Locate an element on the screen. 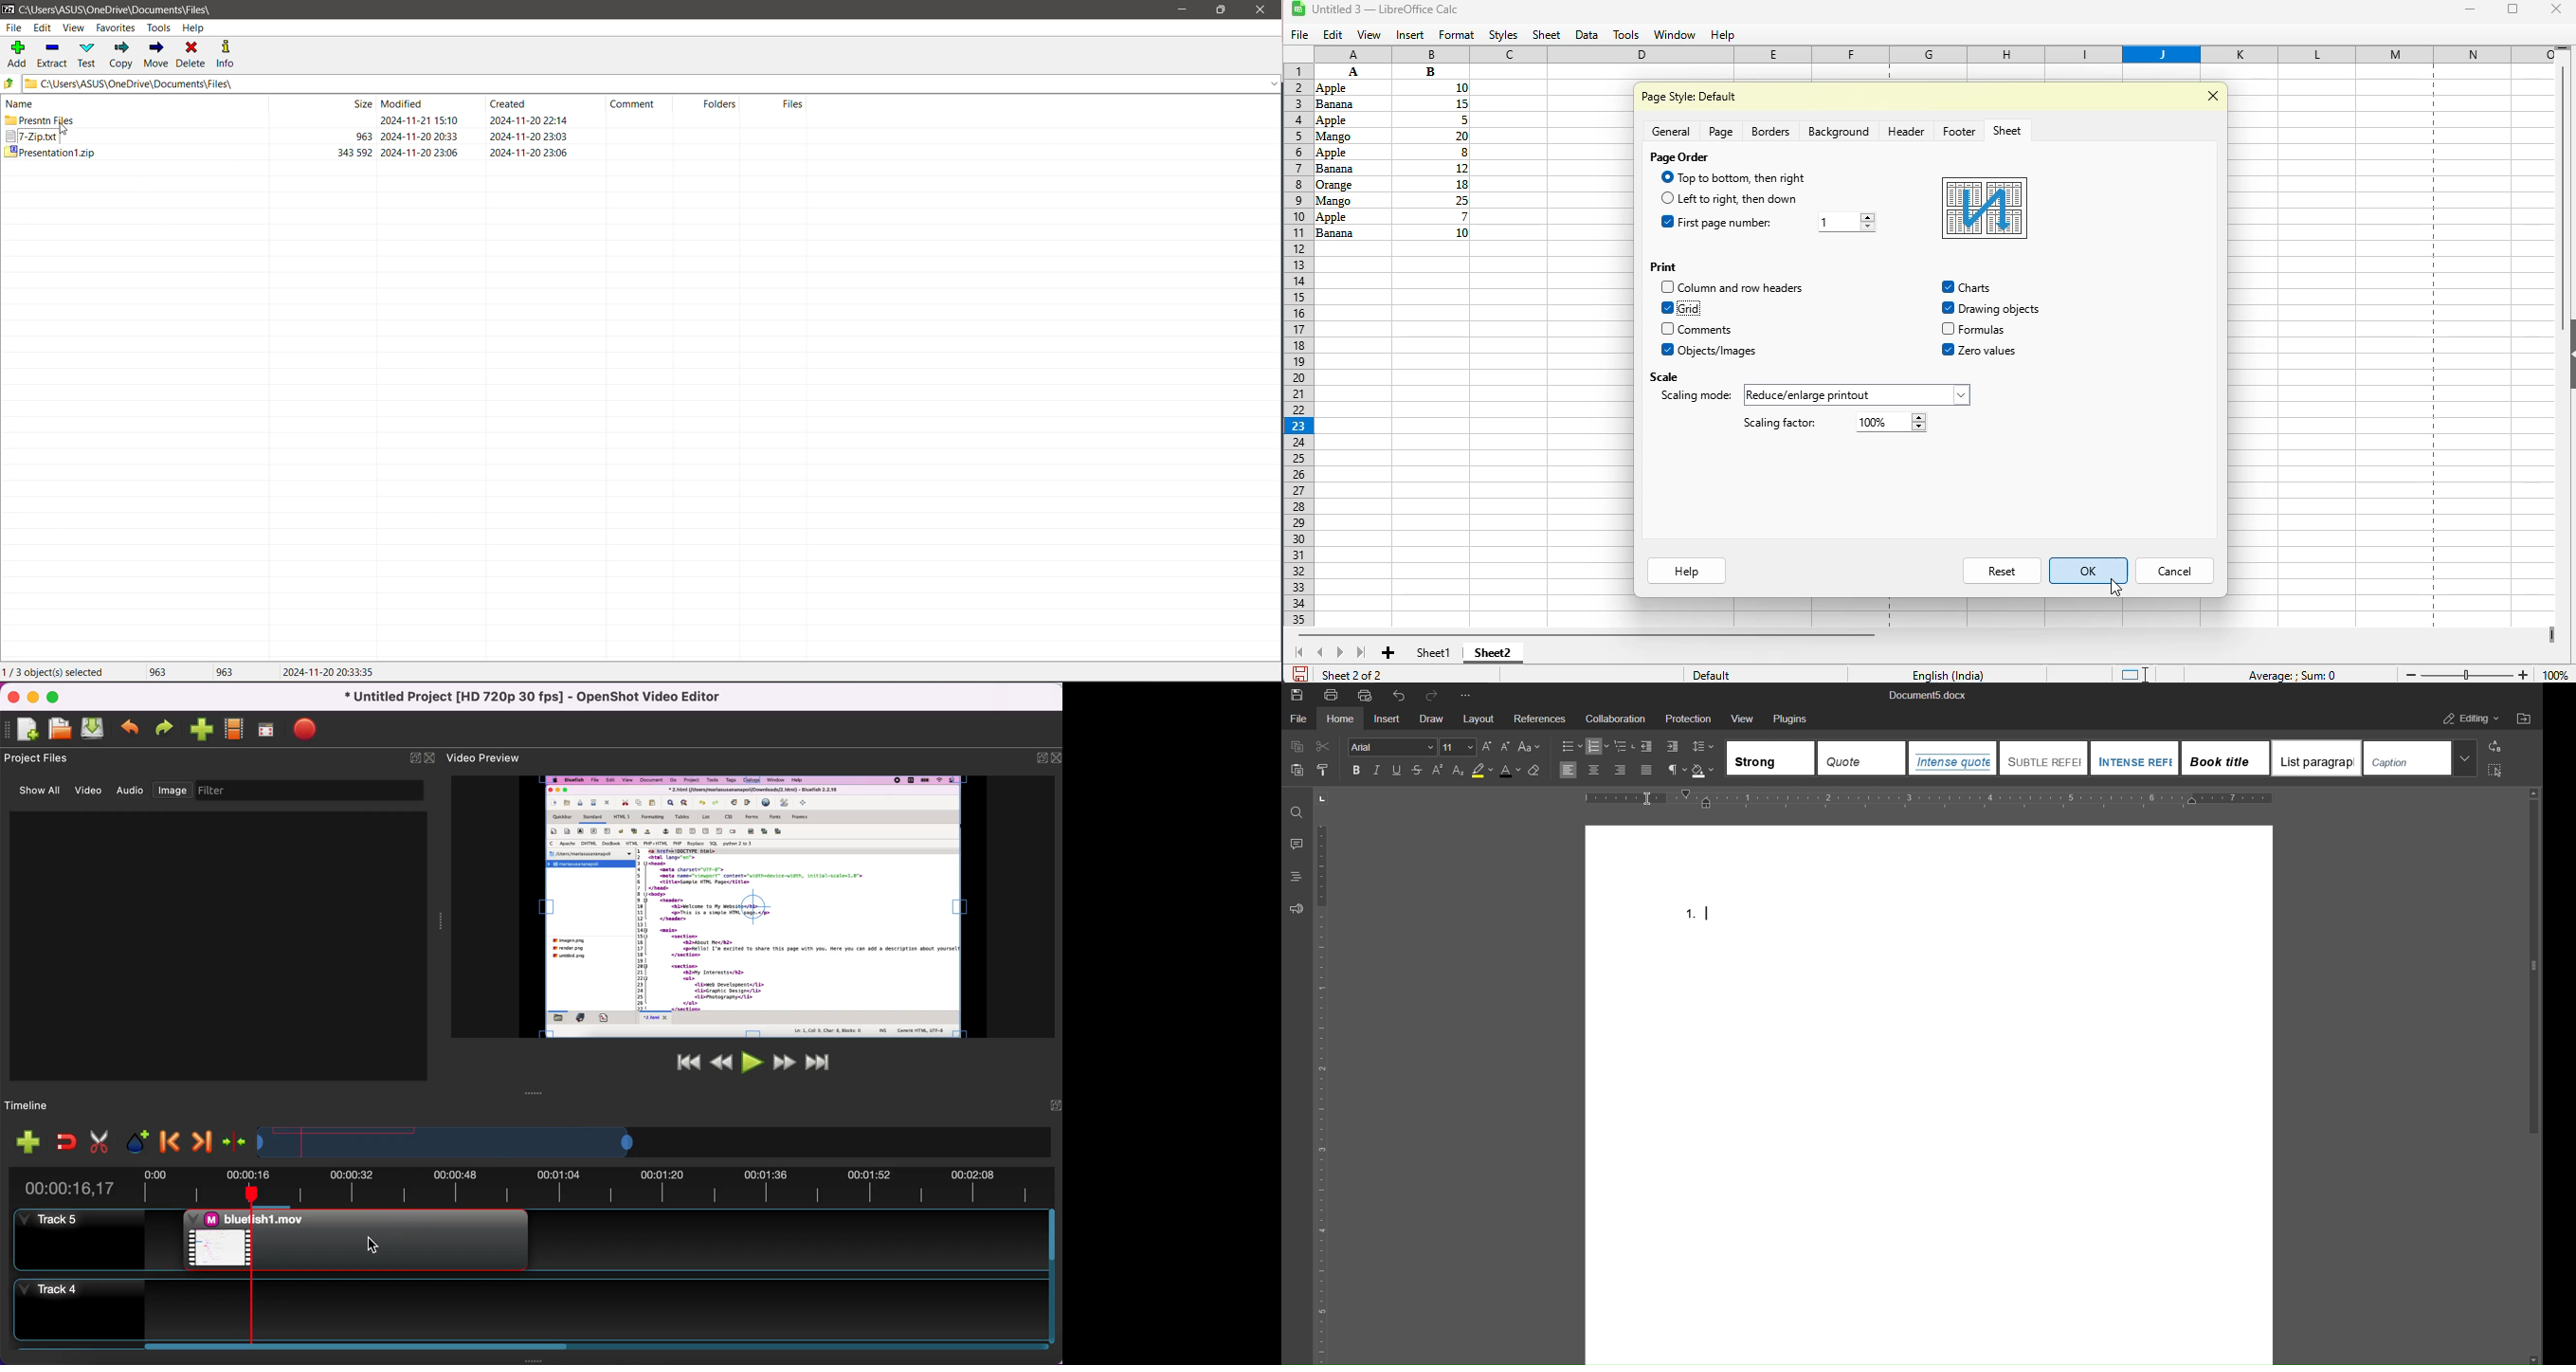 The height and width of the screenshot is (1372, 2576). video clip is located at coordinates (351, 1239).